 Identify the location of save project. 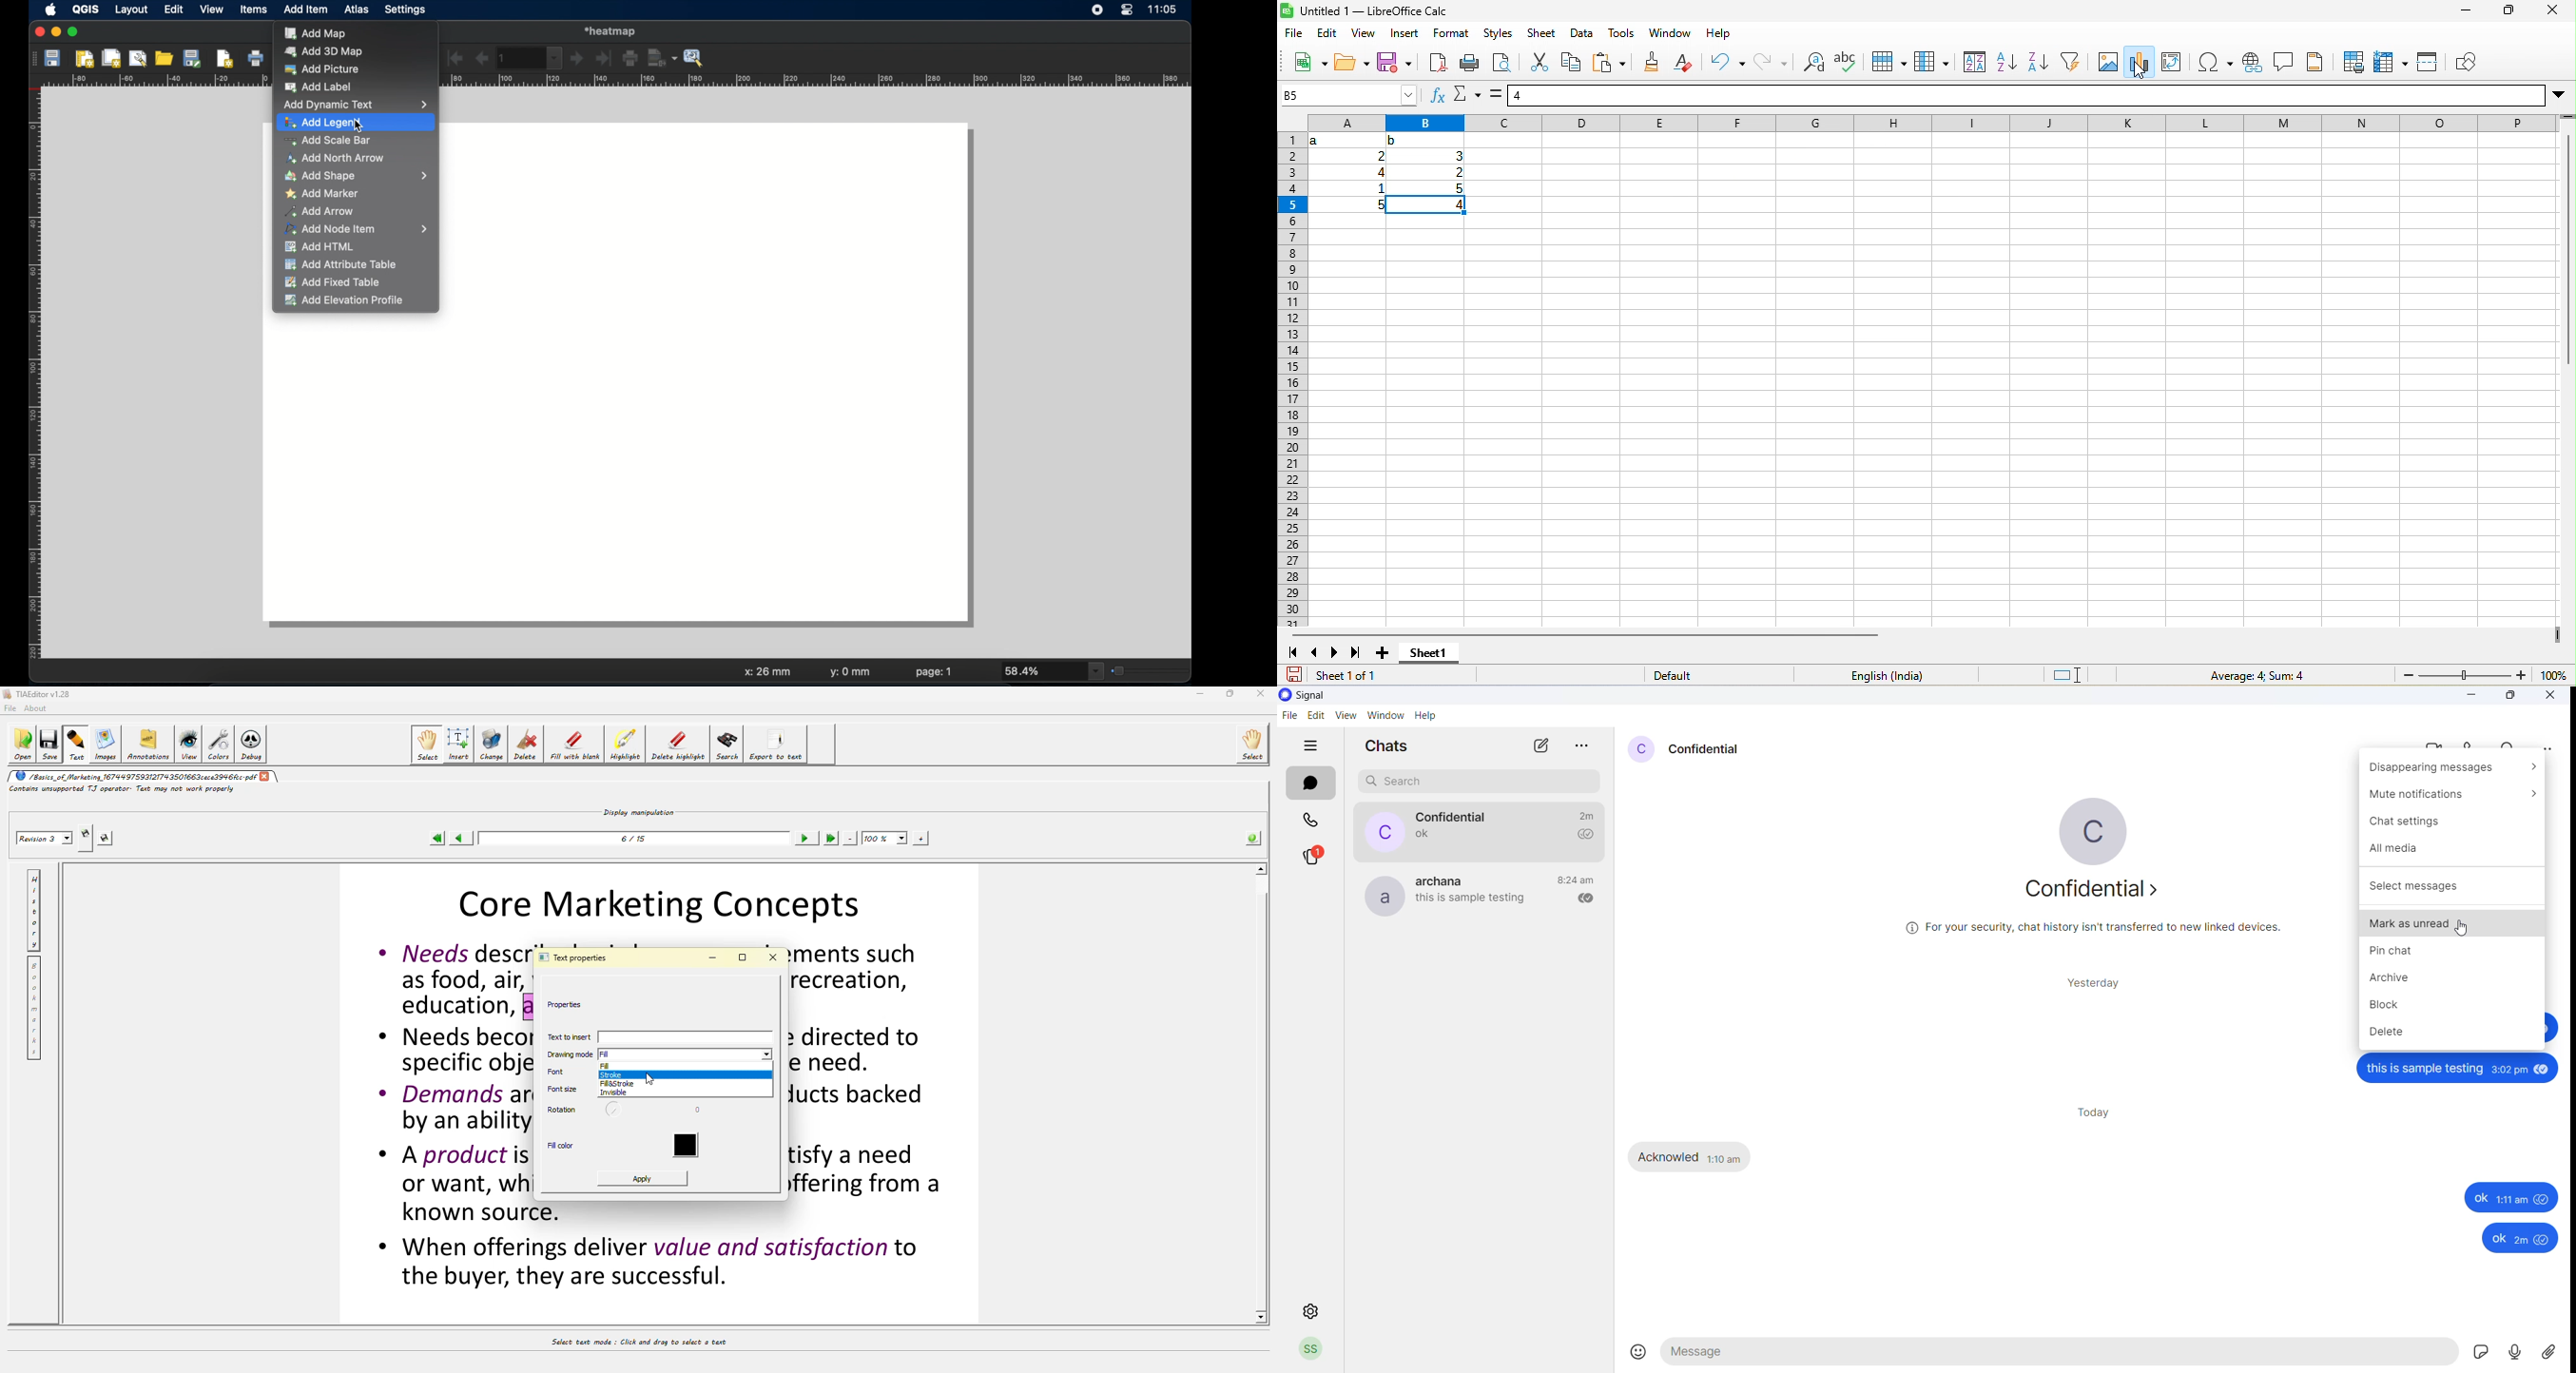
(54, 60).